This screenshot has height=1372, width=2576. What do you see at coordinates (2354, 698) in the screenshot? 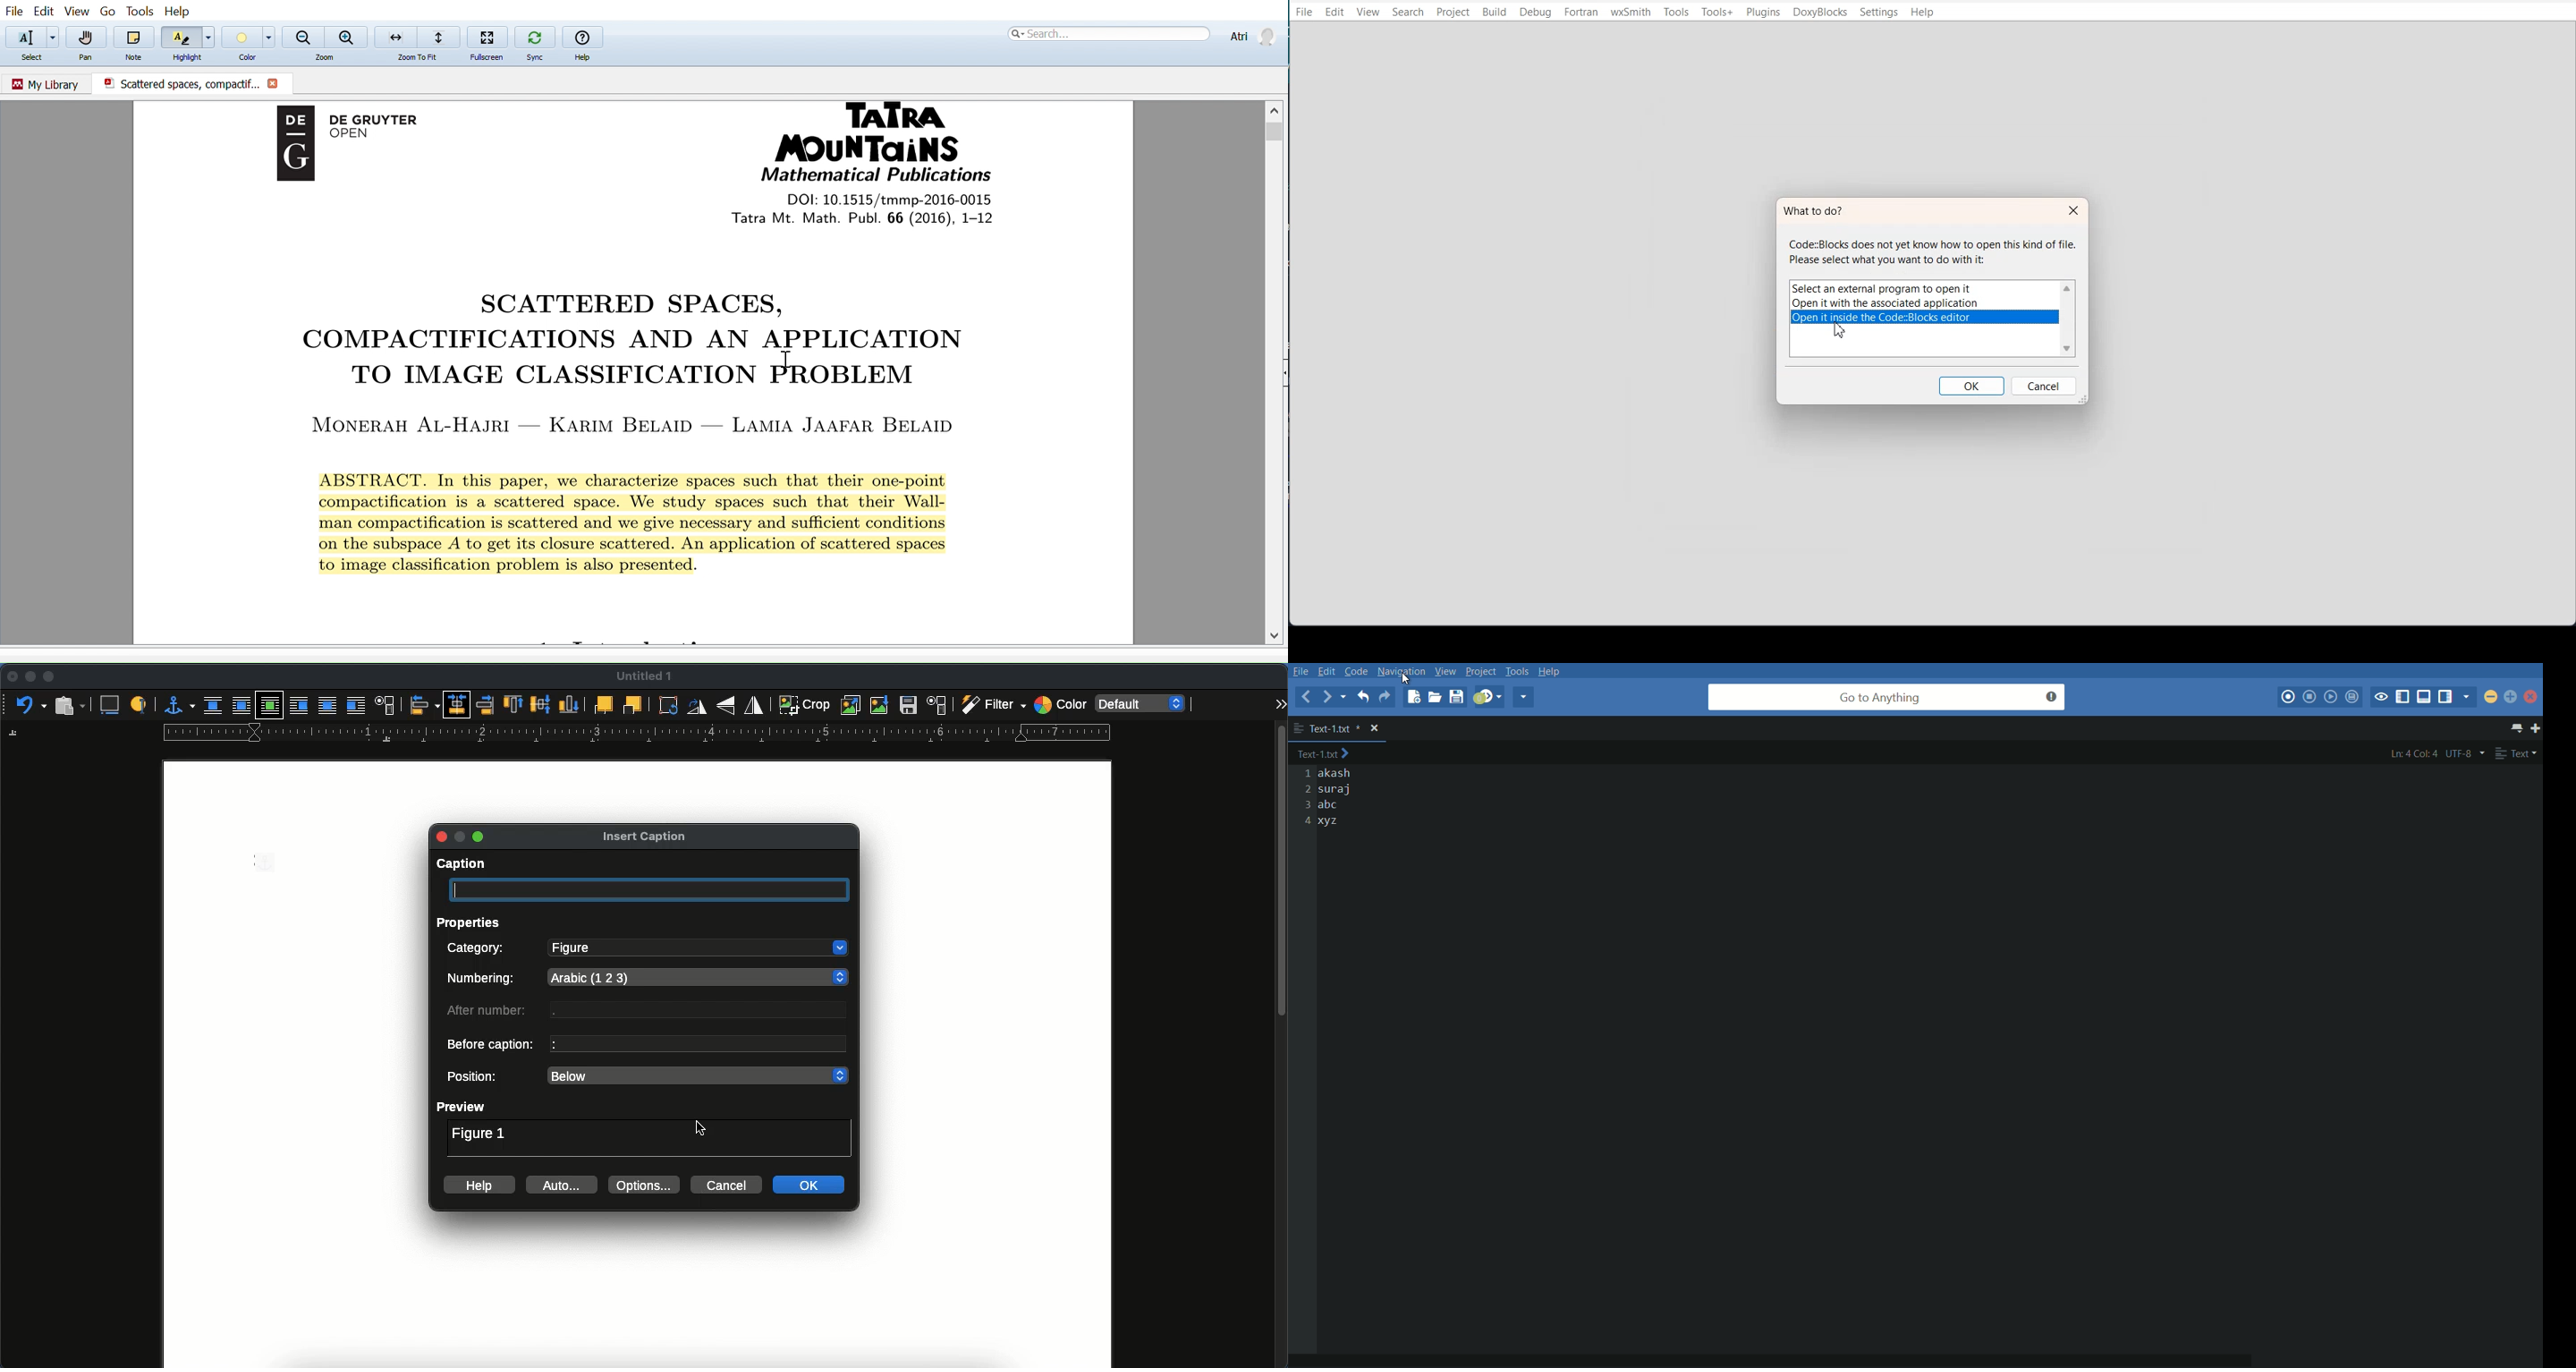
I see `save macro to toolbox` at bounding box center [2354, 698].